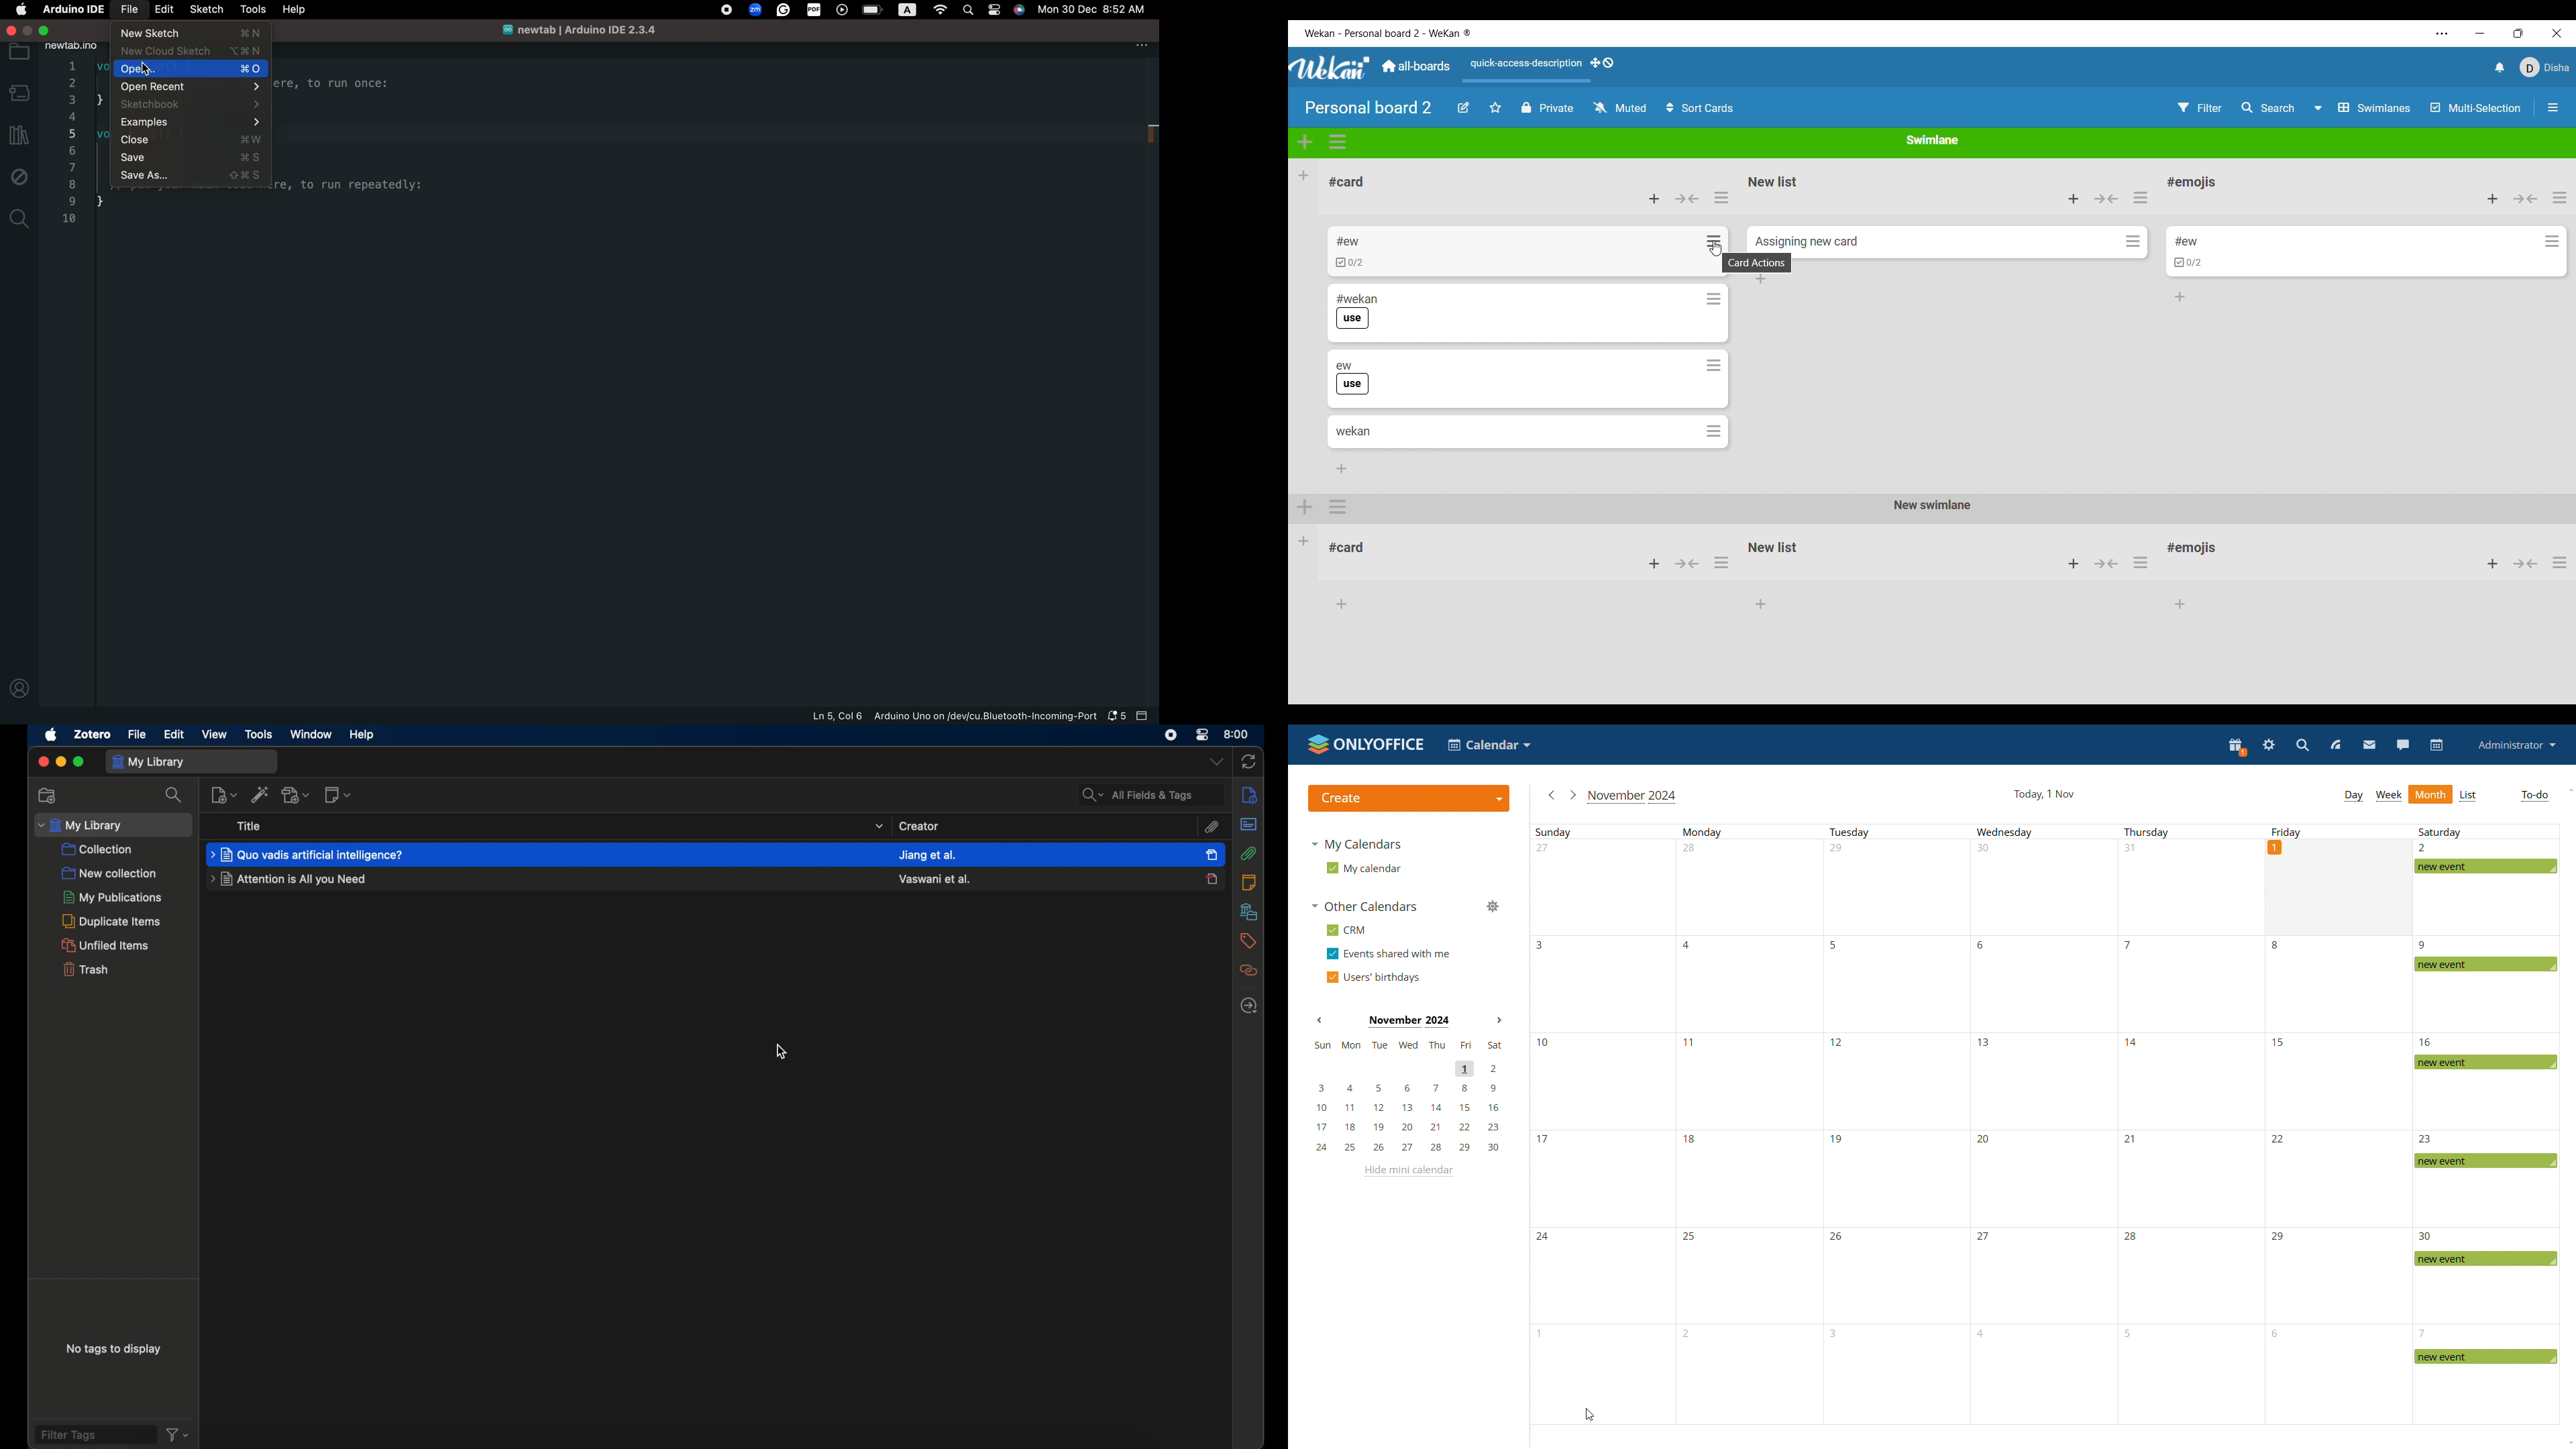 This screenshot has height=1456, width=2576. What do you see at coordinates (113, 897) in the screenshot?
I see `my publications` at bounding box center [113, 897].